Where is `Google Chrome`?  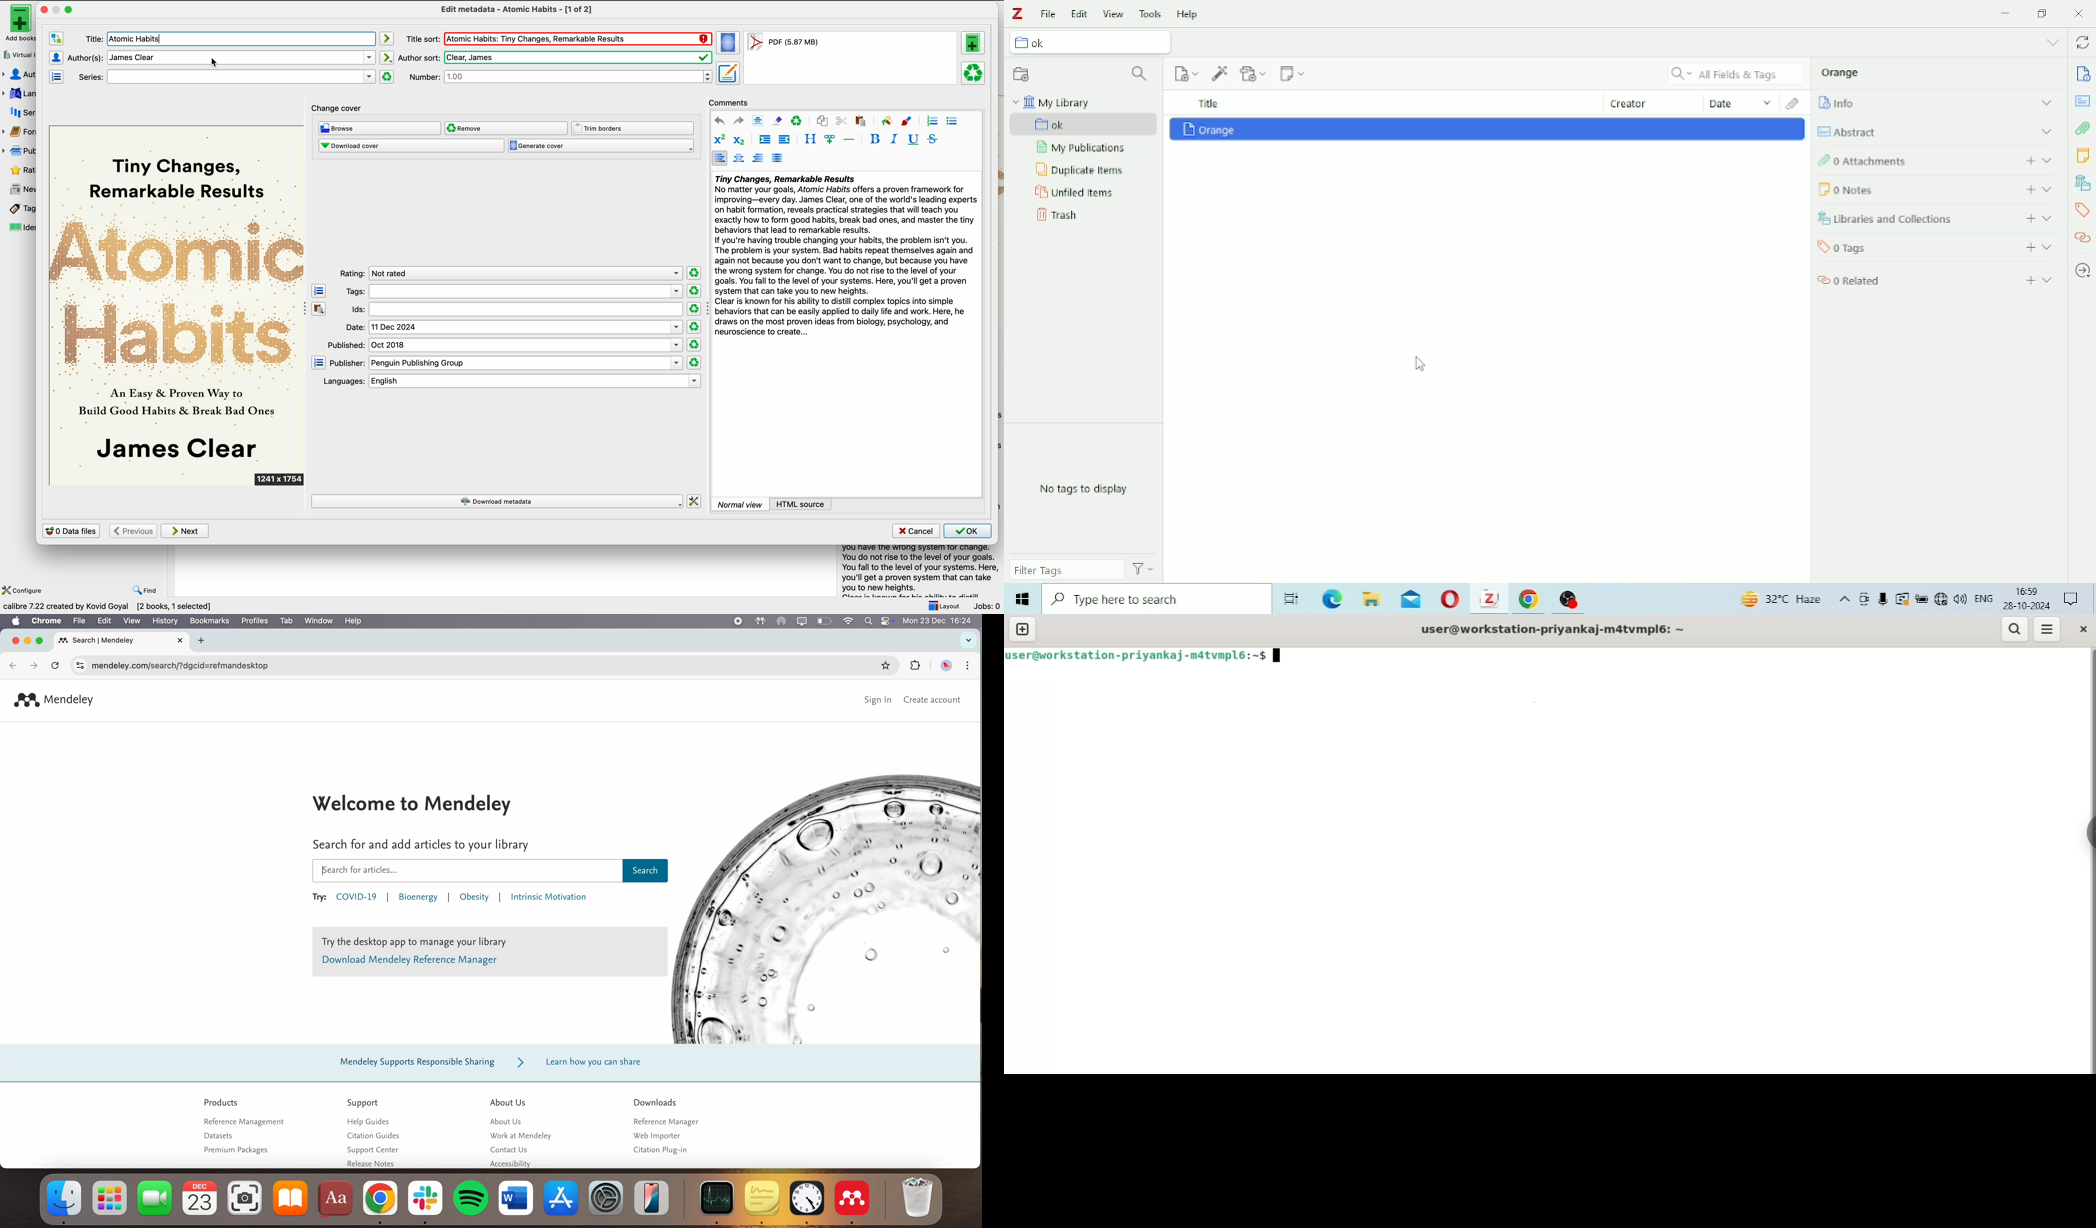
Google Chrome is located at coordinates (1532, 599).